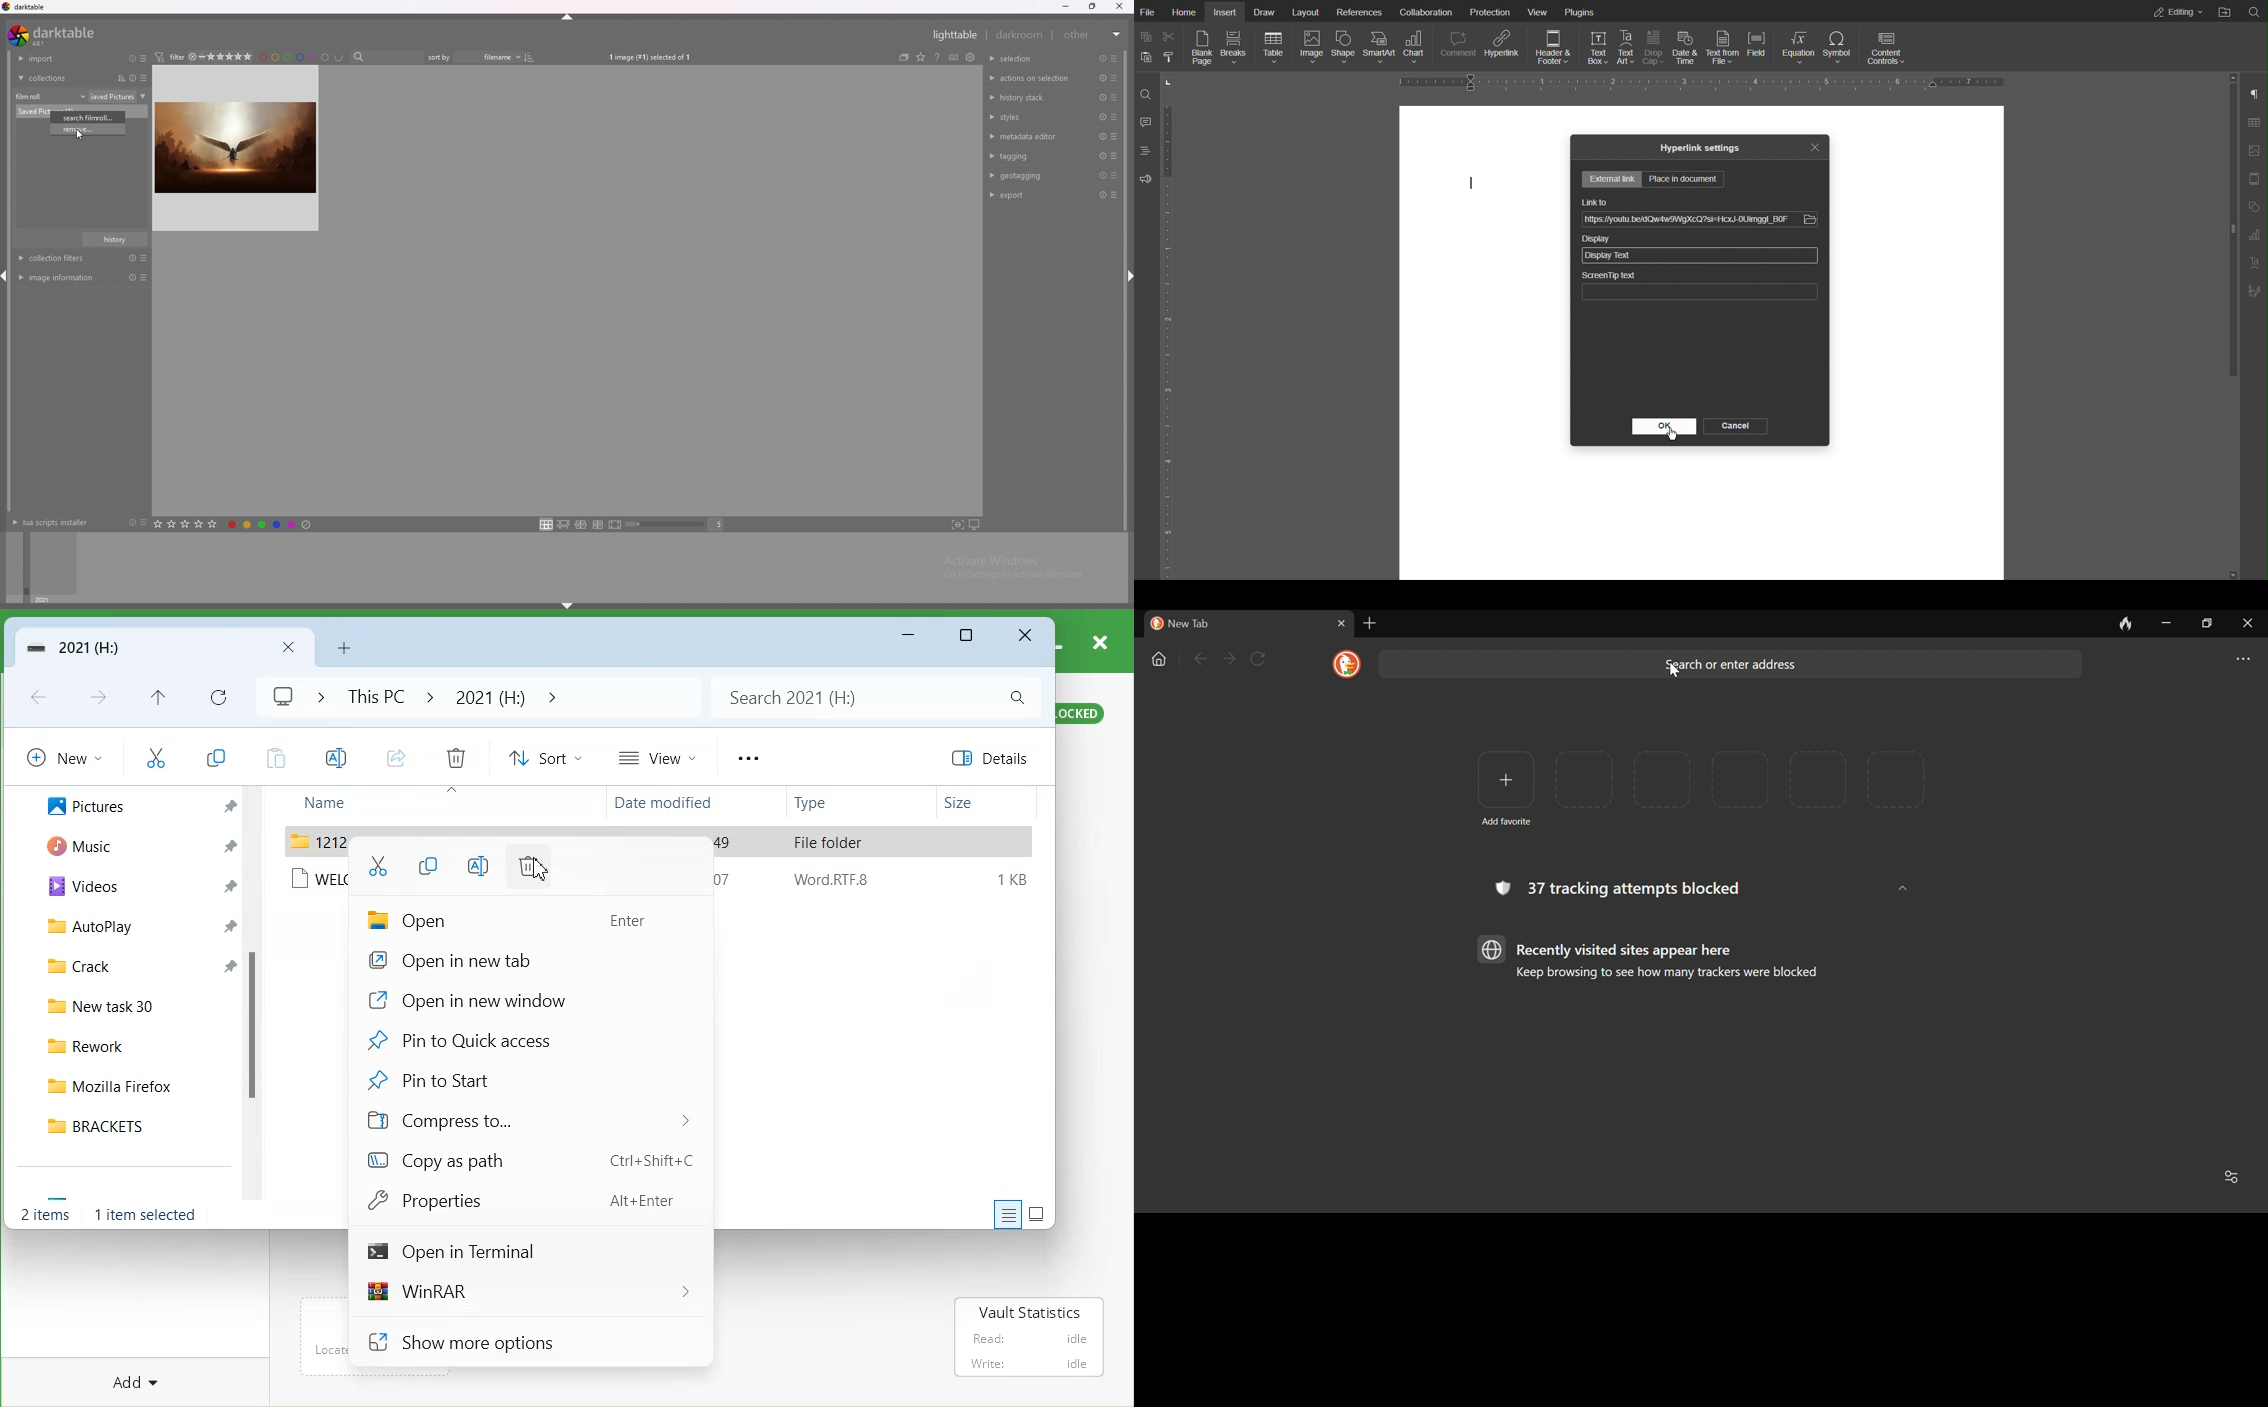  What do you see at coordinates (1309, 11) in the screenshot?
I see `Layout` at bounding box center [1309, 11].